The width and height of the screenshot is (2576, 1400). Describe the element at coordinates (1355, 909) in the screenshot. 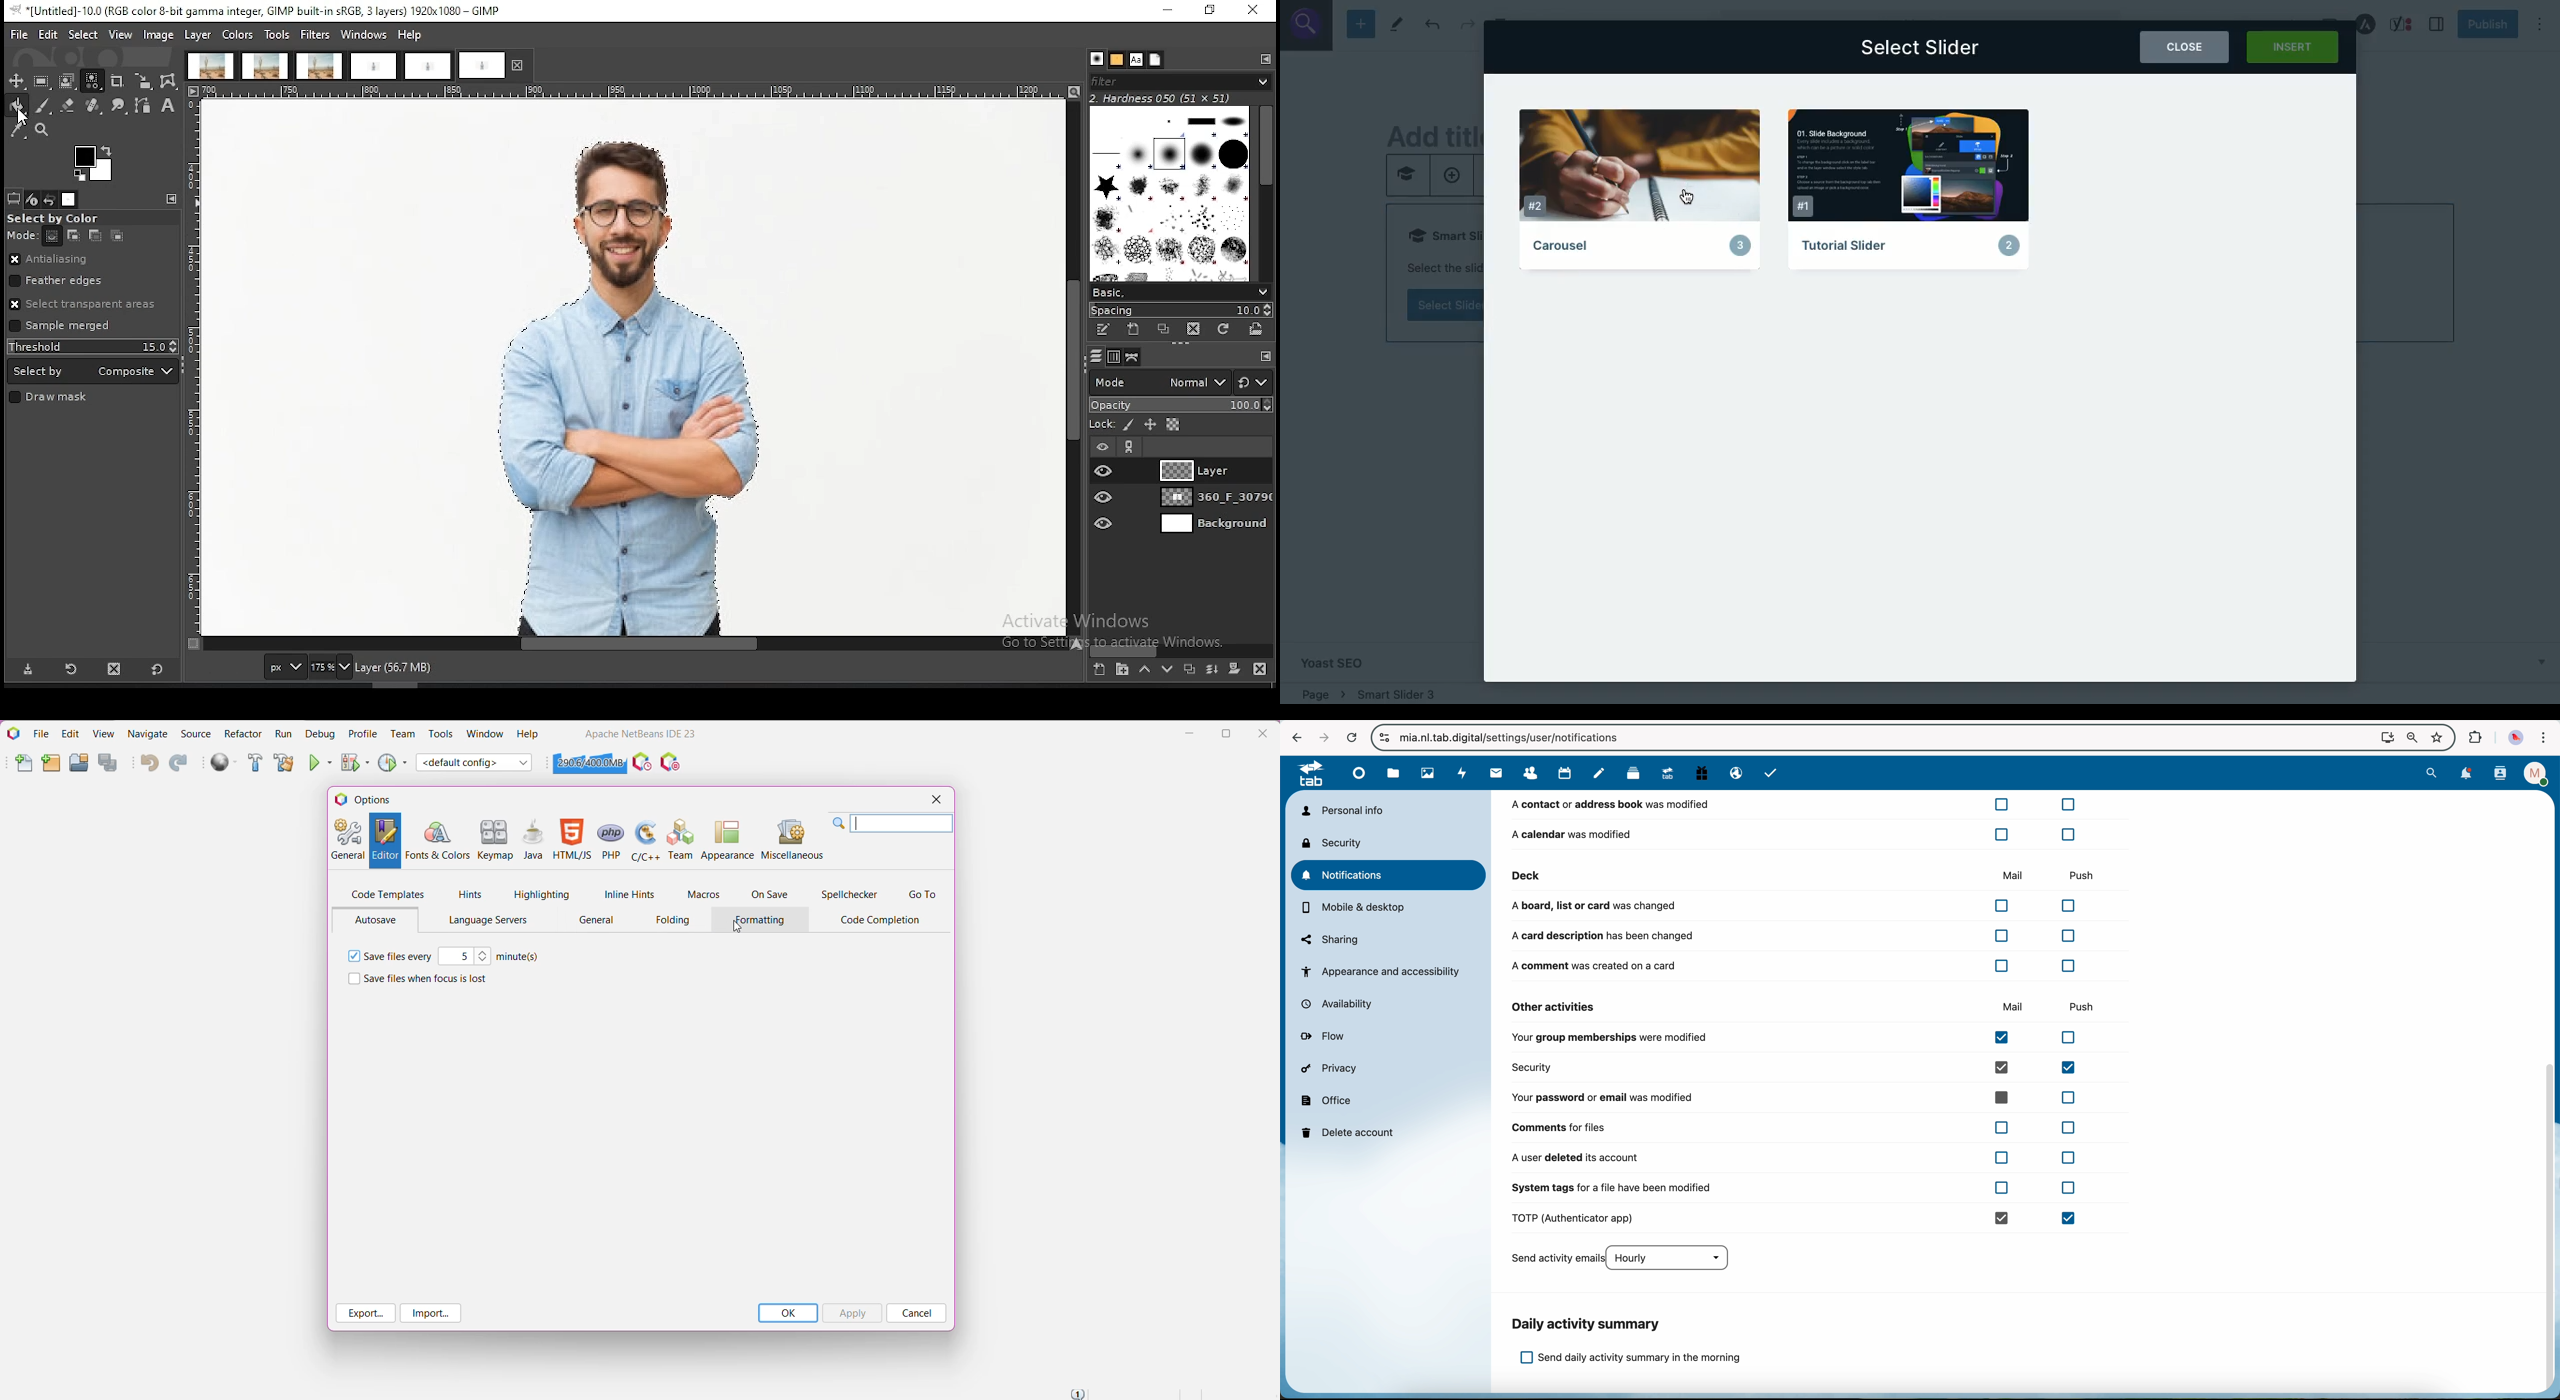

I see `mobile and desktop` at that location.